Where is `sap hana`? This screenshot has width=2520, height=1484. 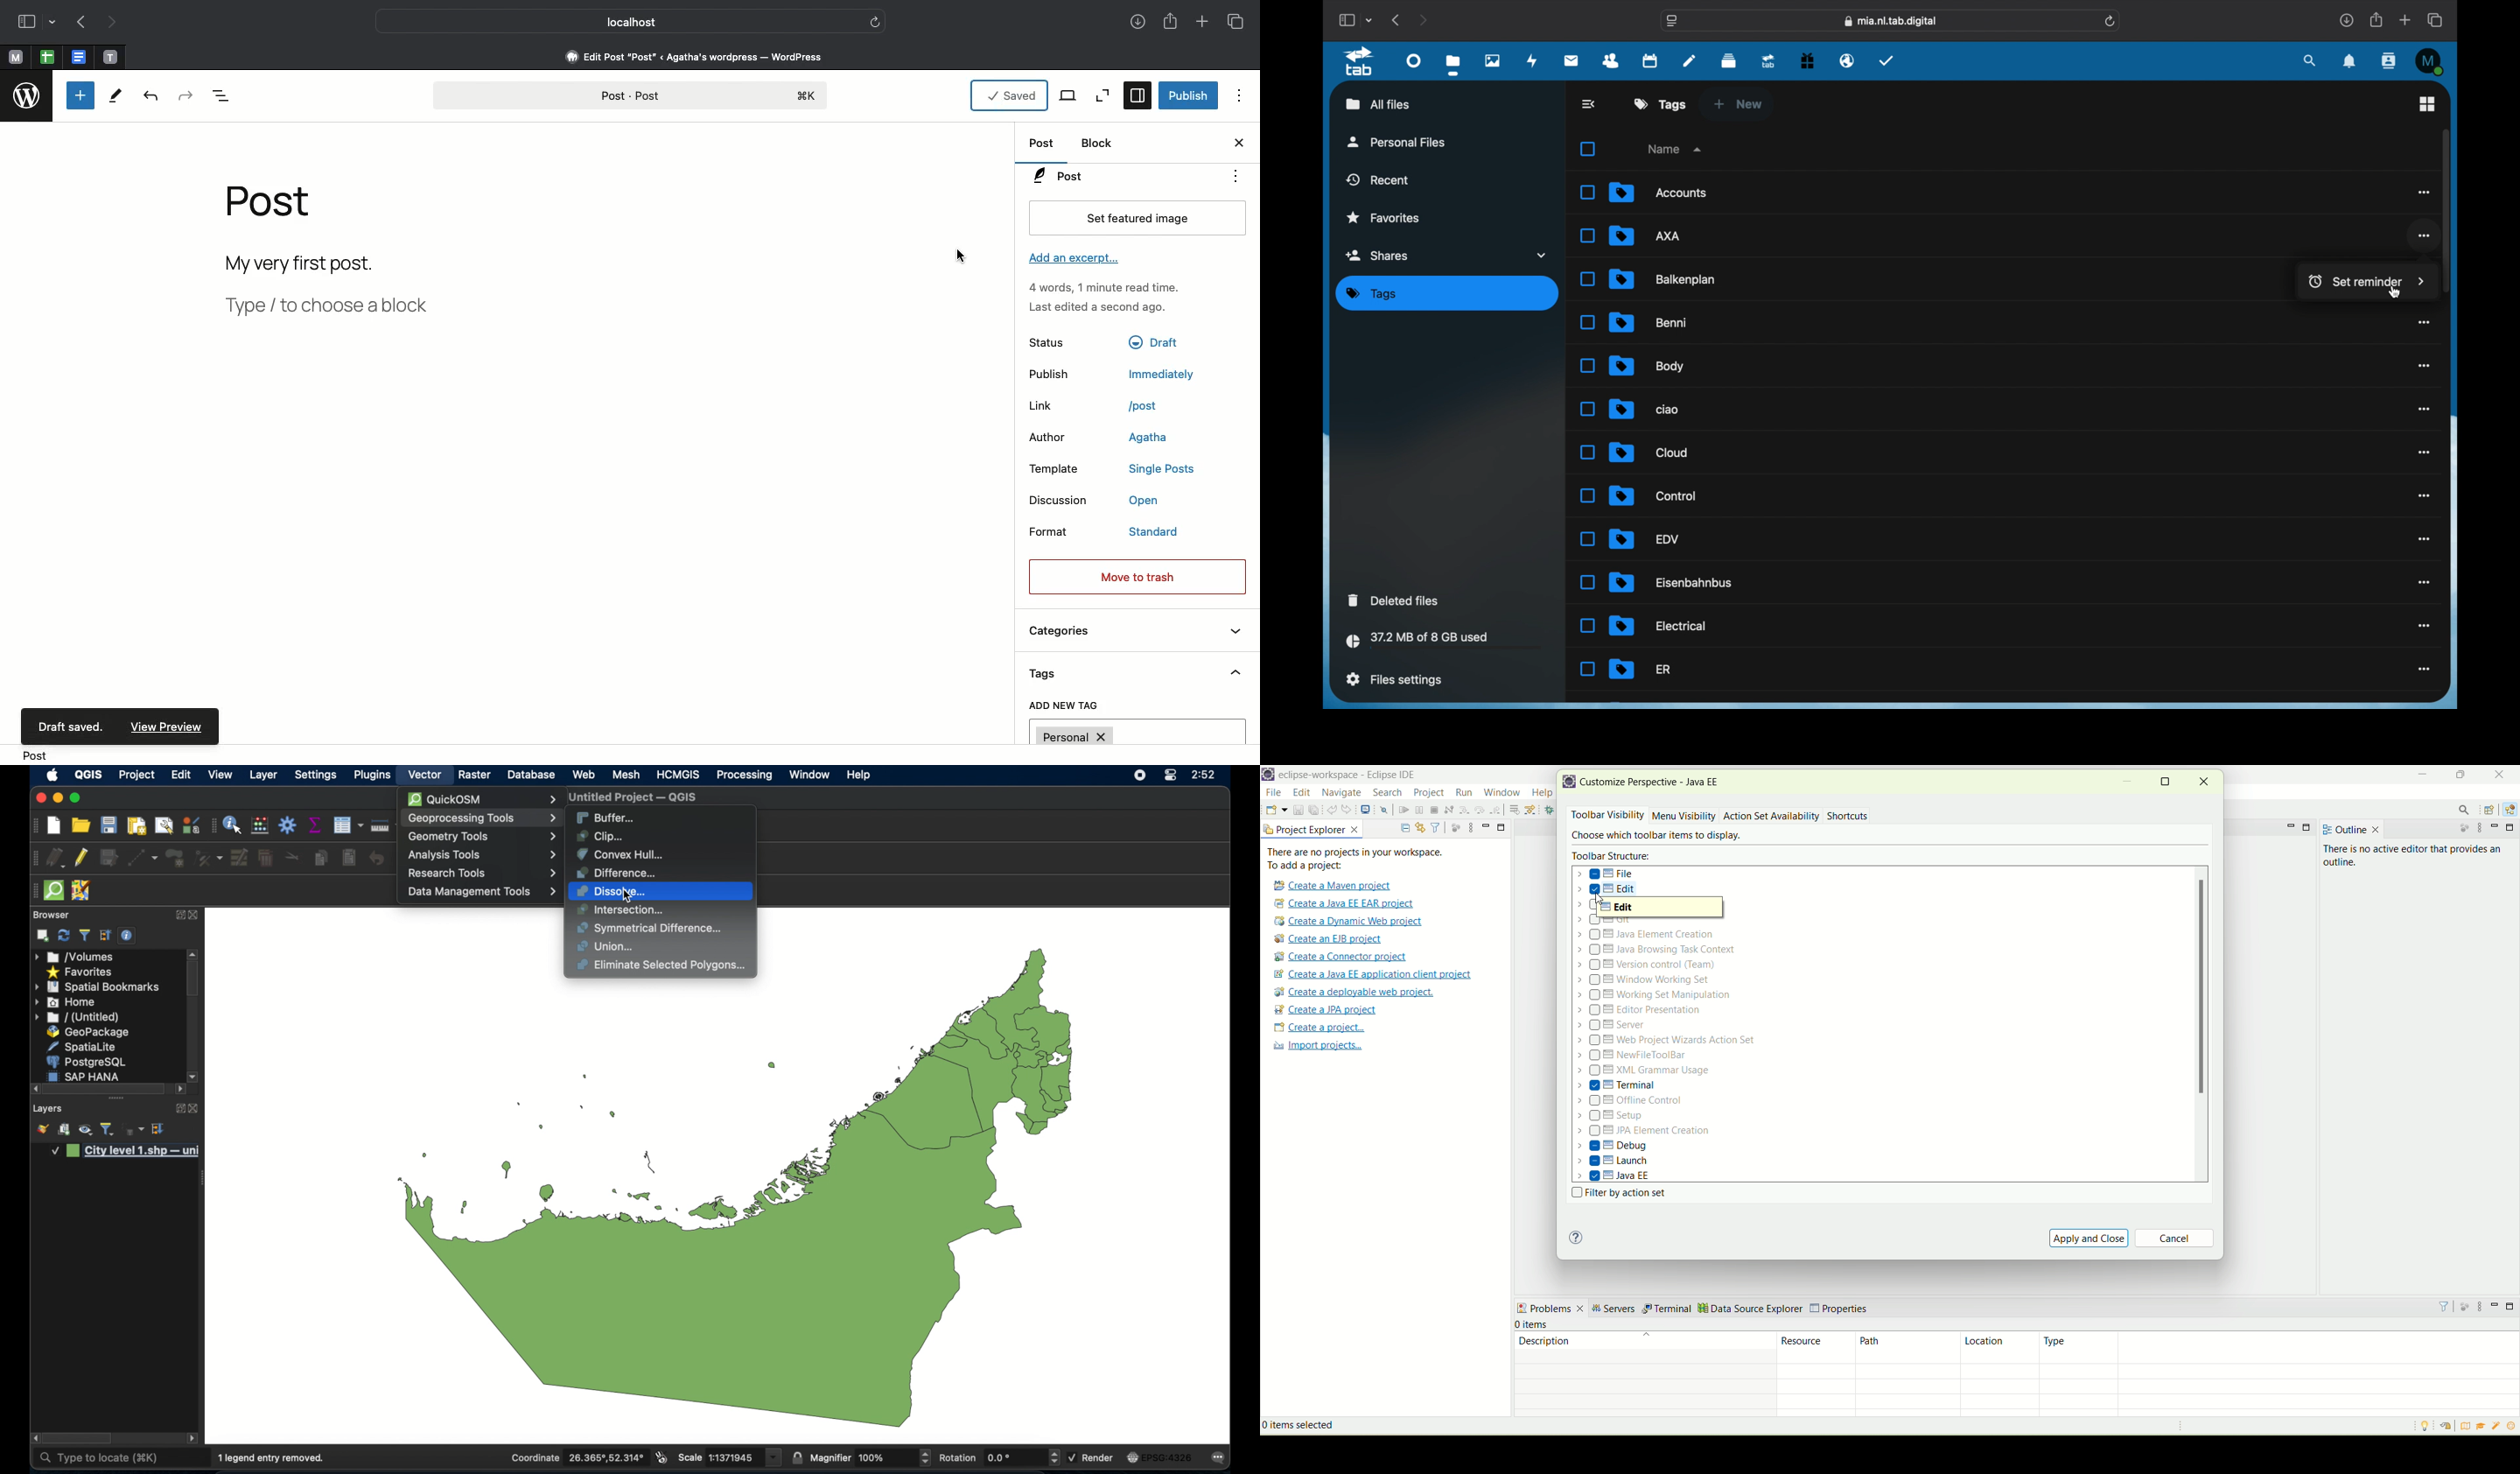 sap hana is located at coordinates (87, 1076).